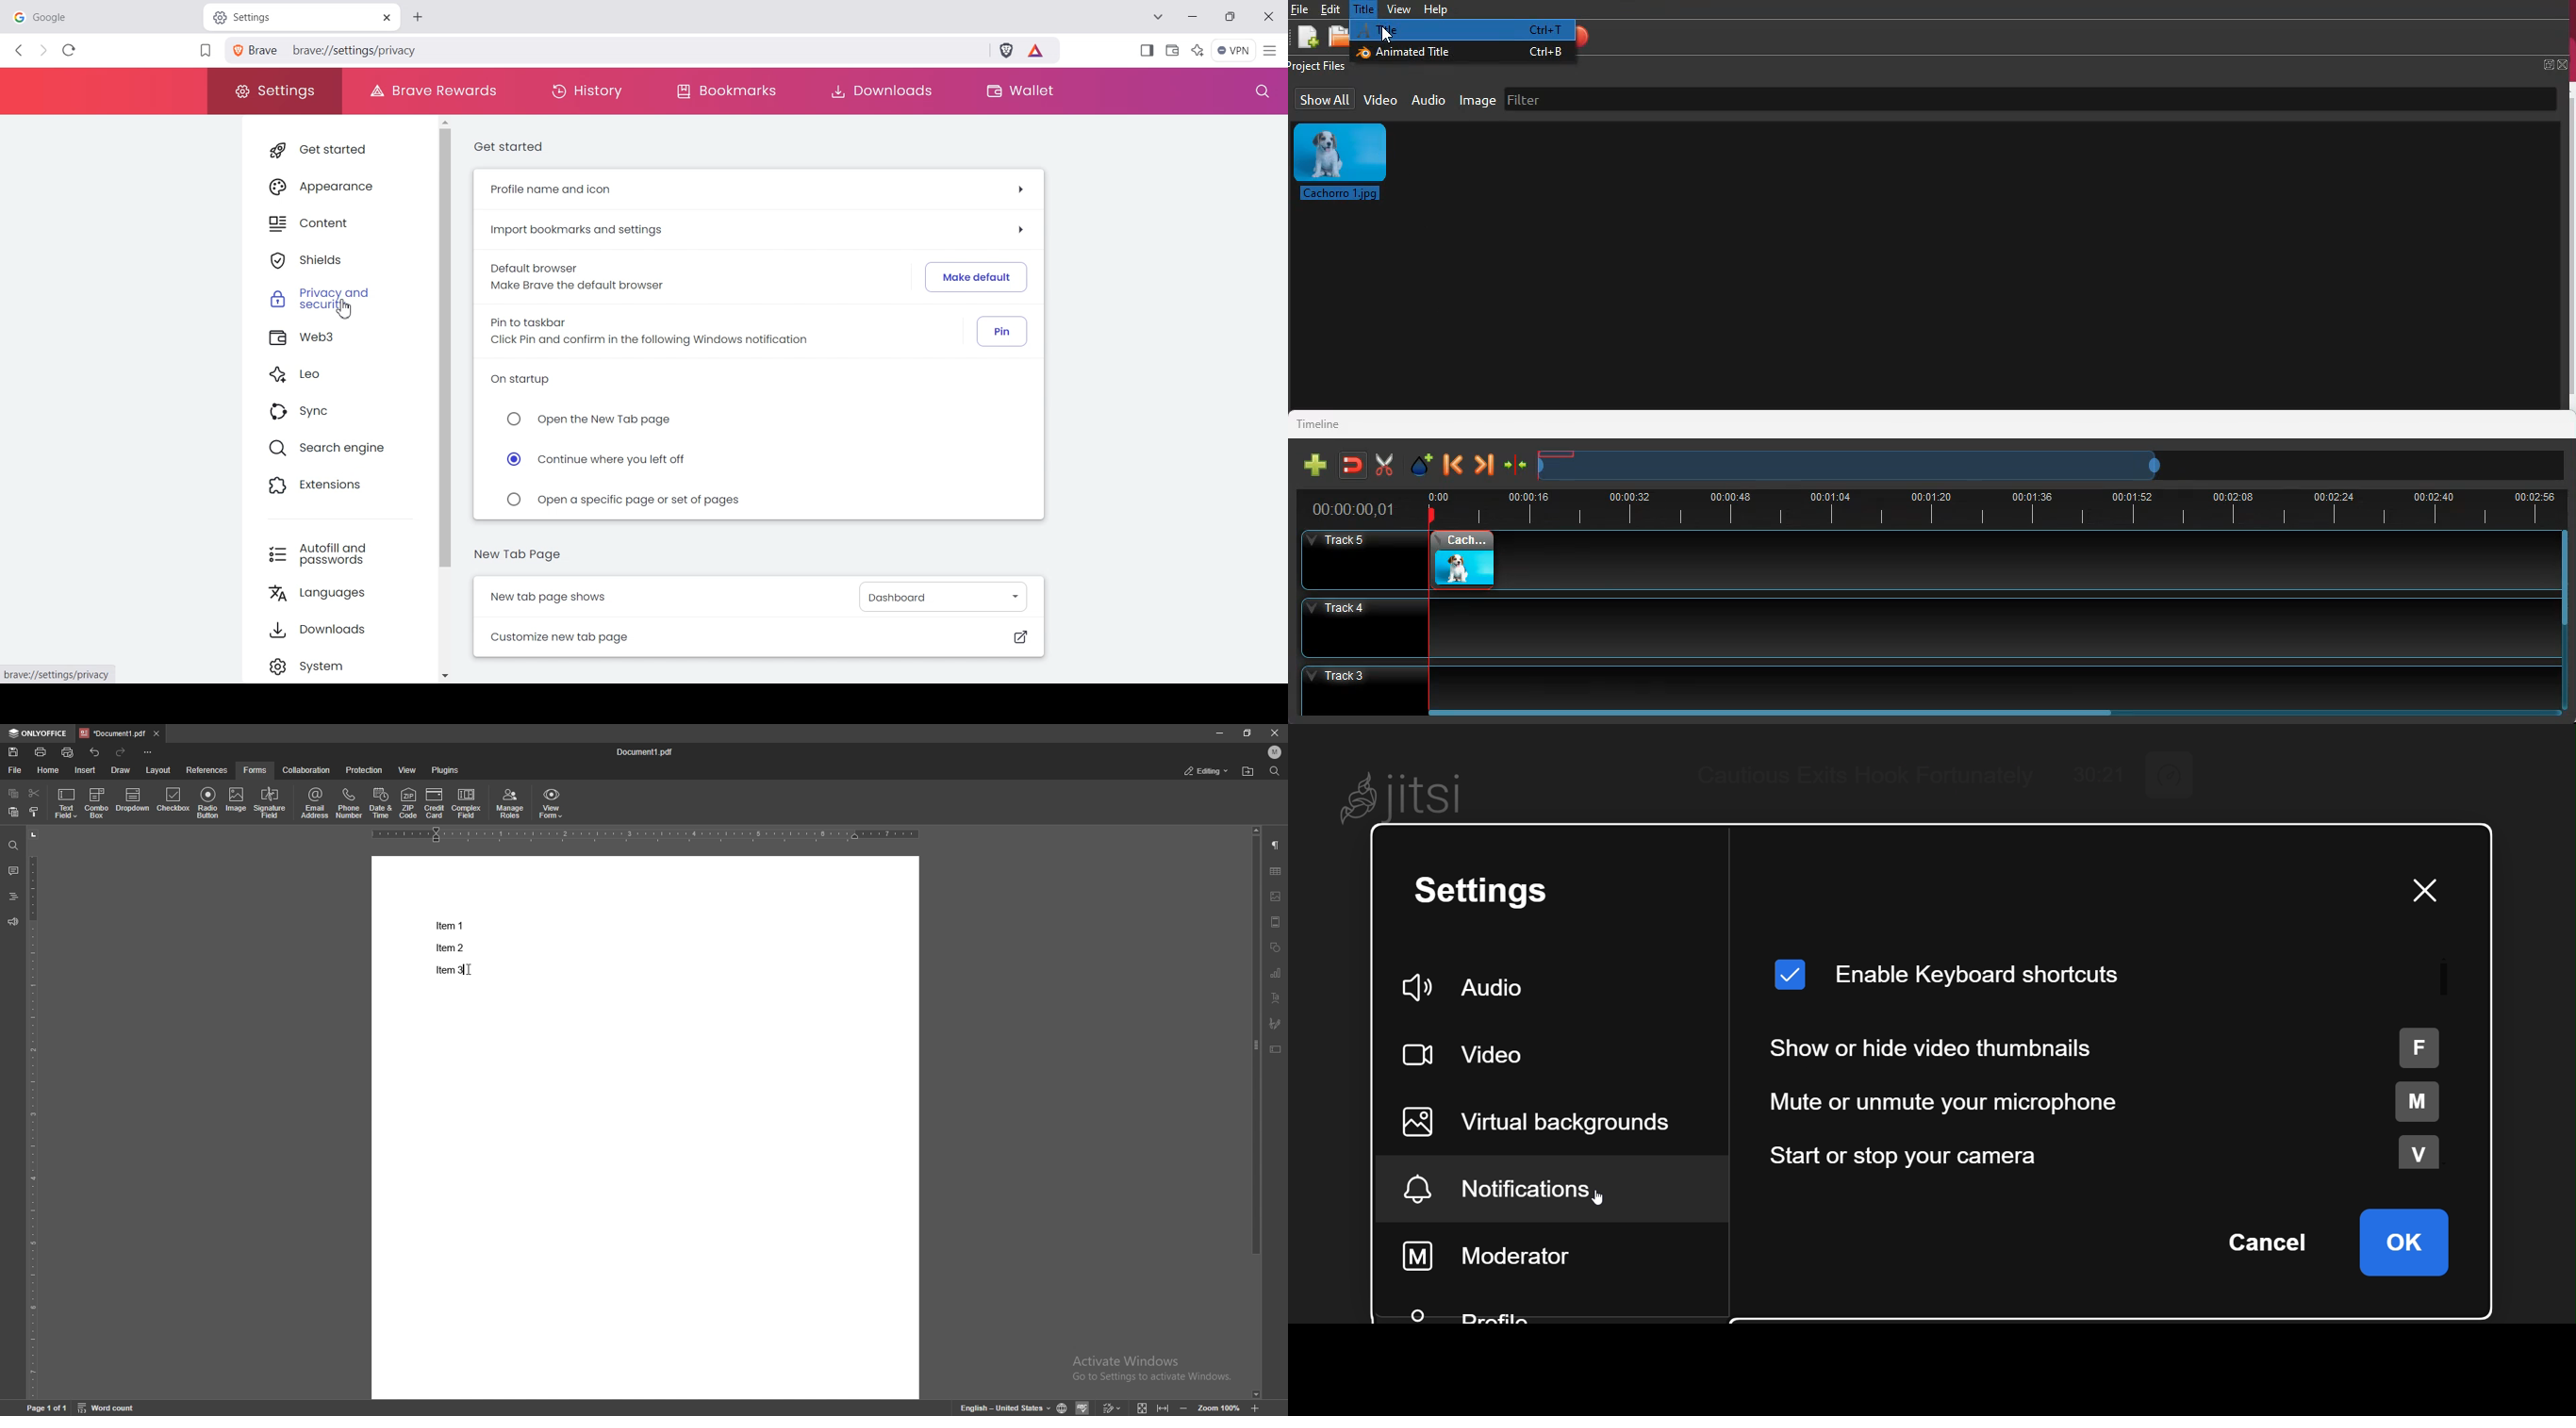 This screenshot has height=1428, width=2576. Describe the element at coordinates (68, 753) in the screenshot. I see `quick print` at that location.